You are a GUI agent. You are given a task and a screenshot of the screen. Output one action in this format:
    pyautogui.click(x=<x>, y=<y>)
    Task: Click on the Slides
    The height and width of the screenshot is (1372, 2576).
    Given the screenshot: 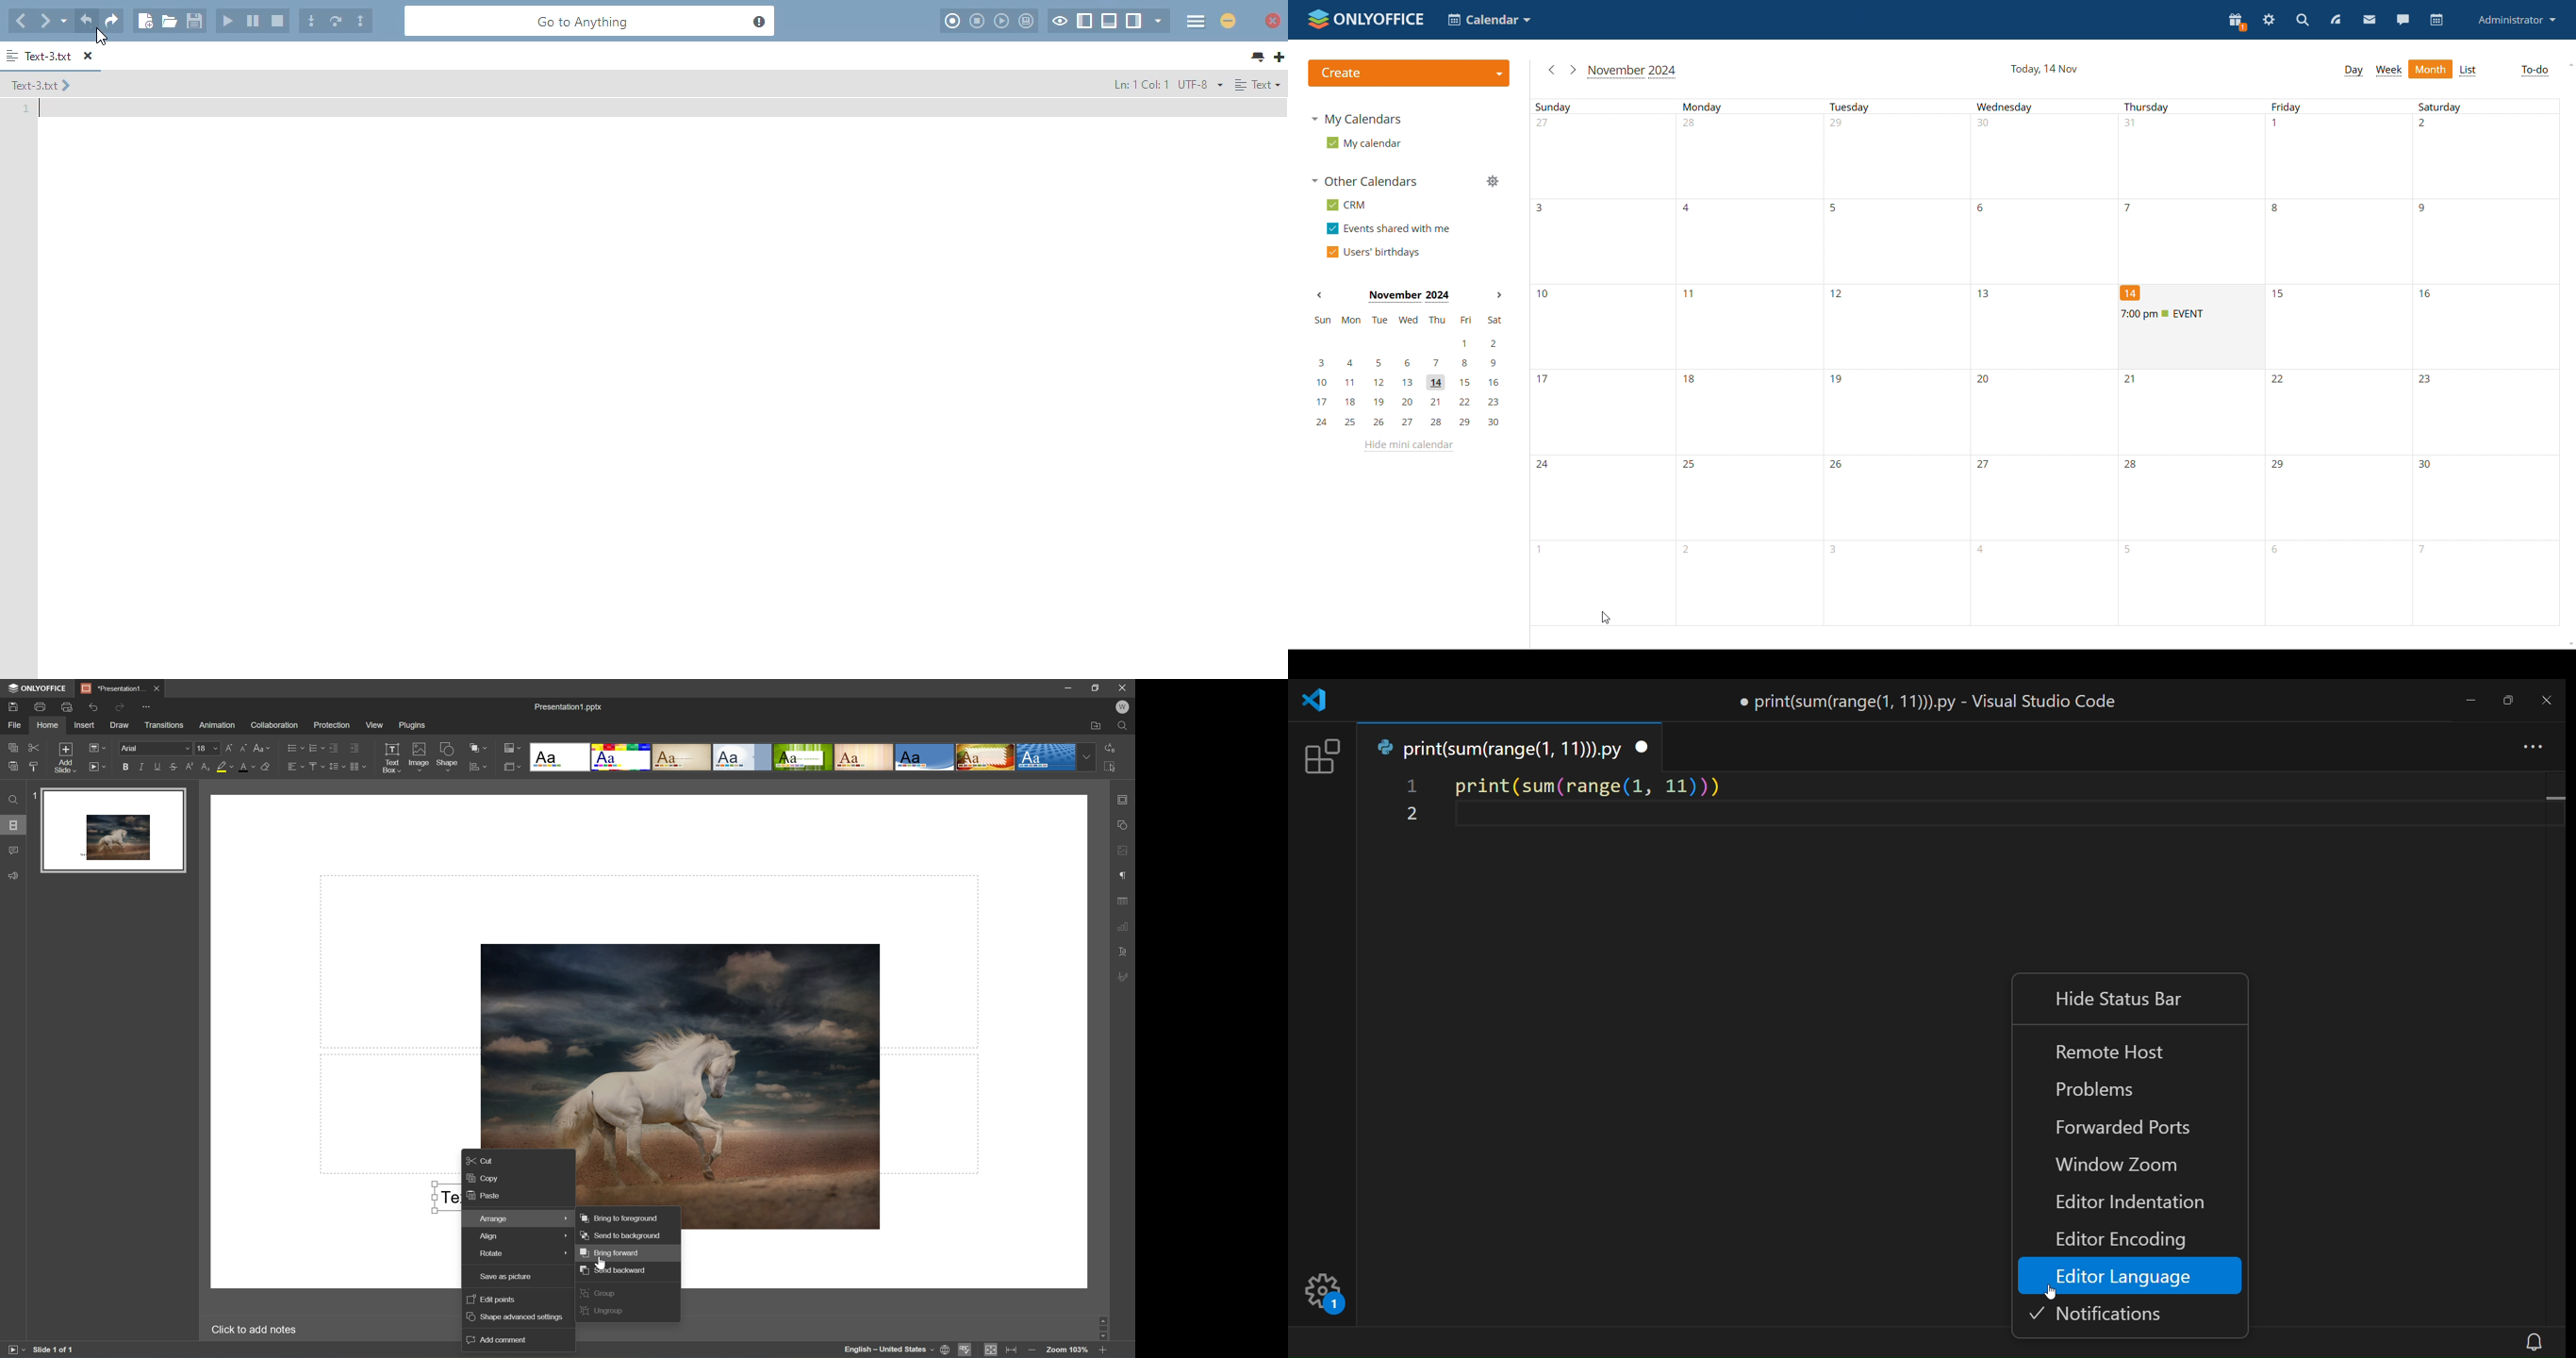 What is the action you would take?
    pyautogui.click(x=12, y=825)
    